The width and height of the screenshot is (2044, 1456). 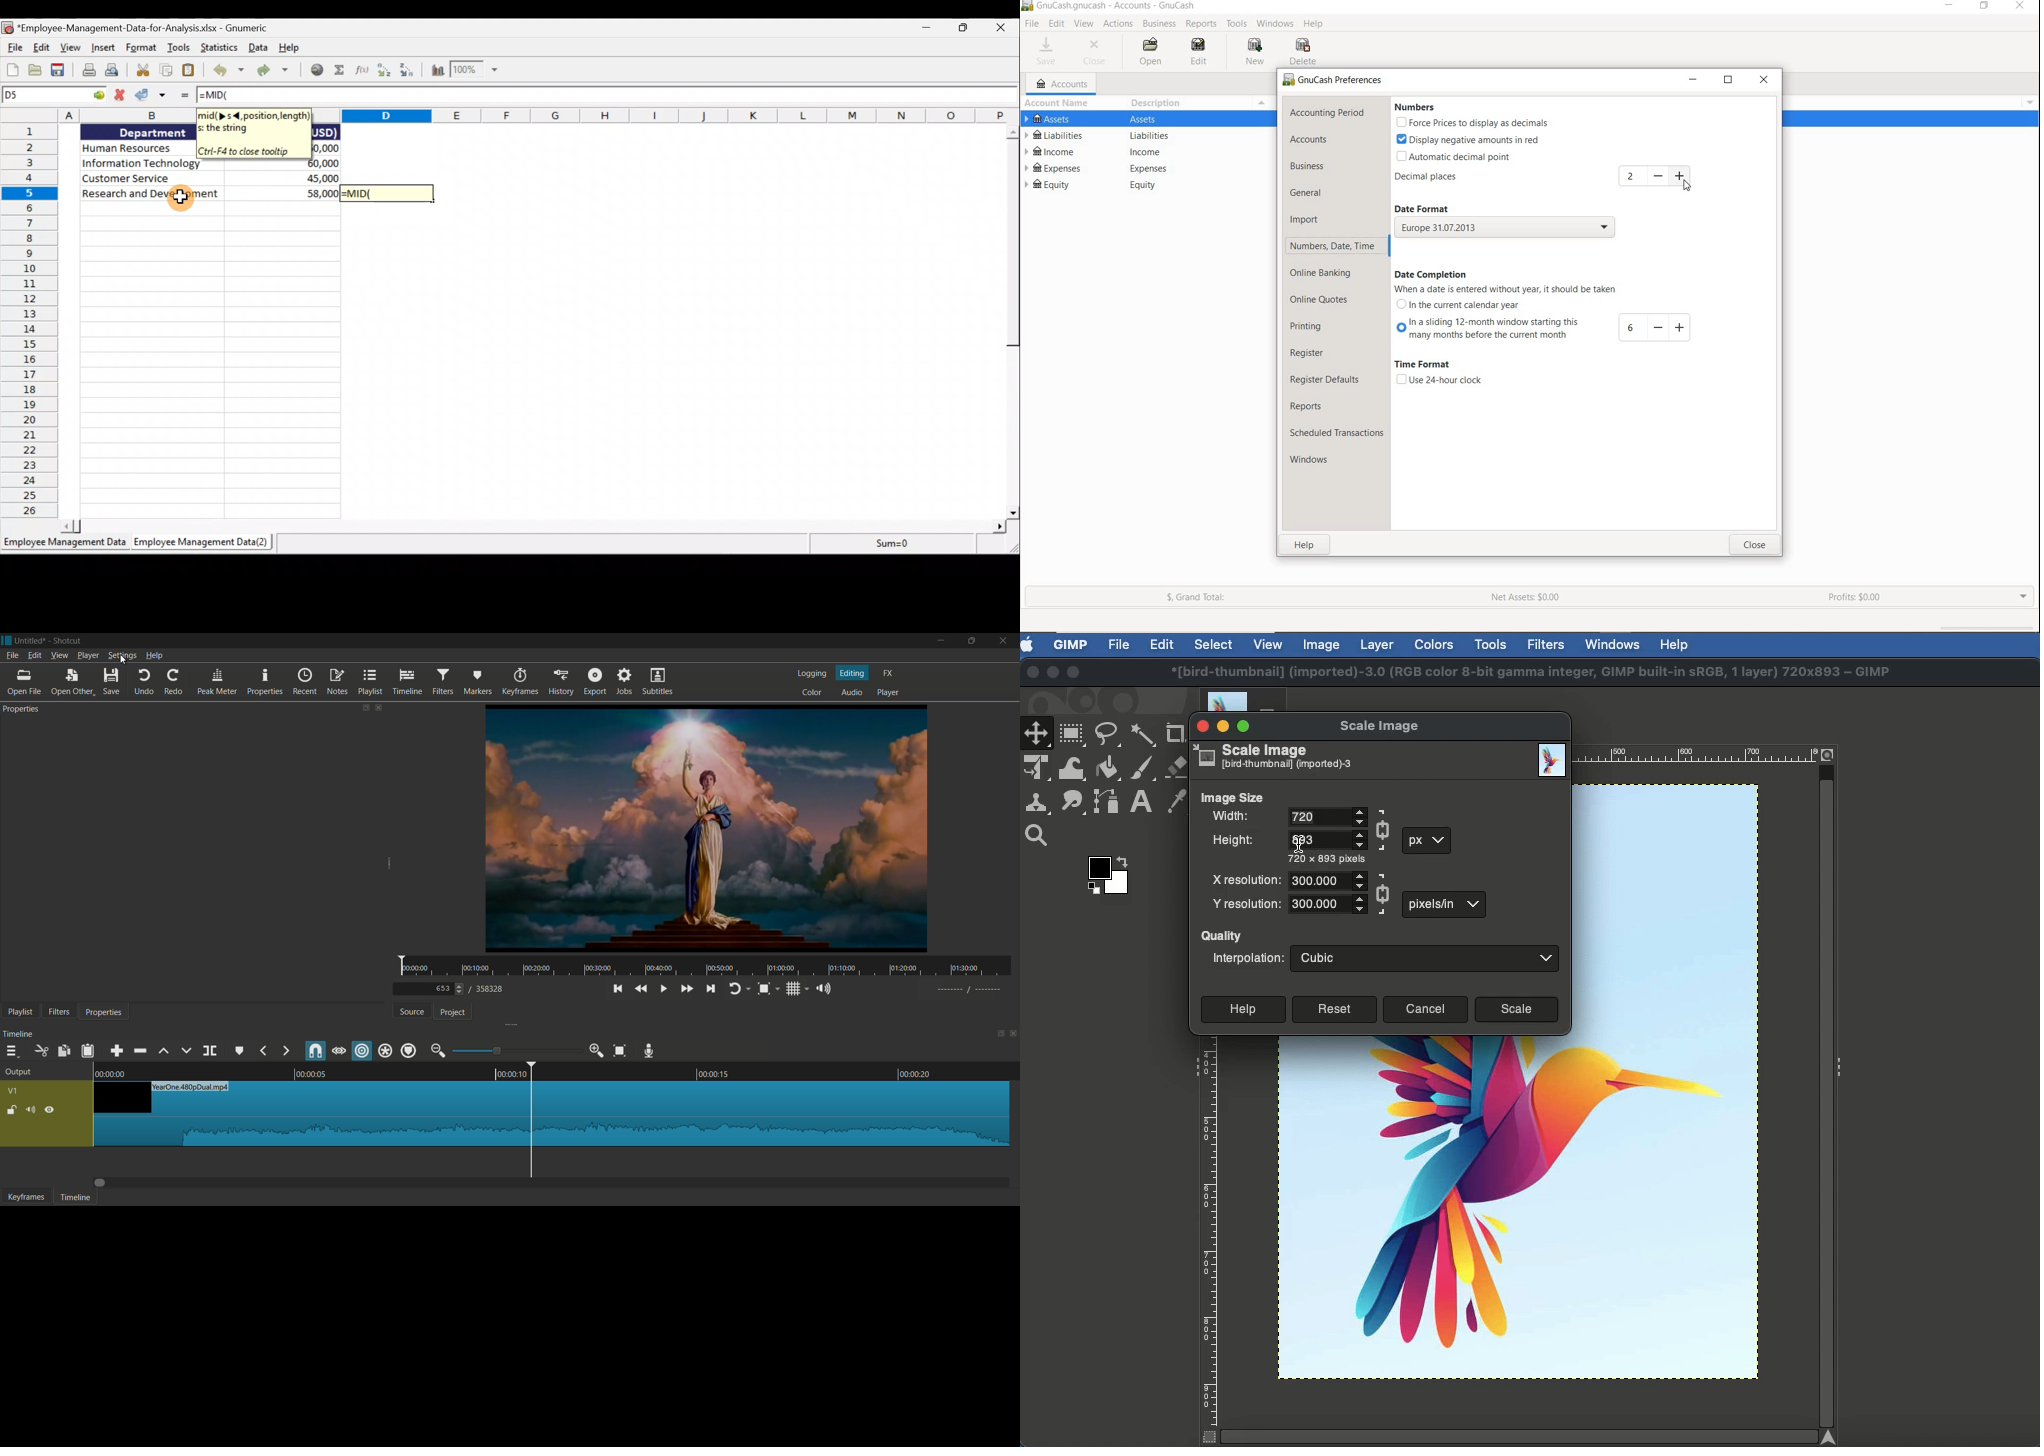 I want to click on ripple markers, so click(x=410, y=1052).